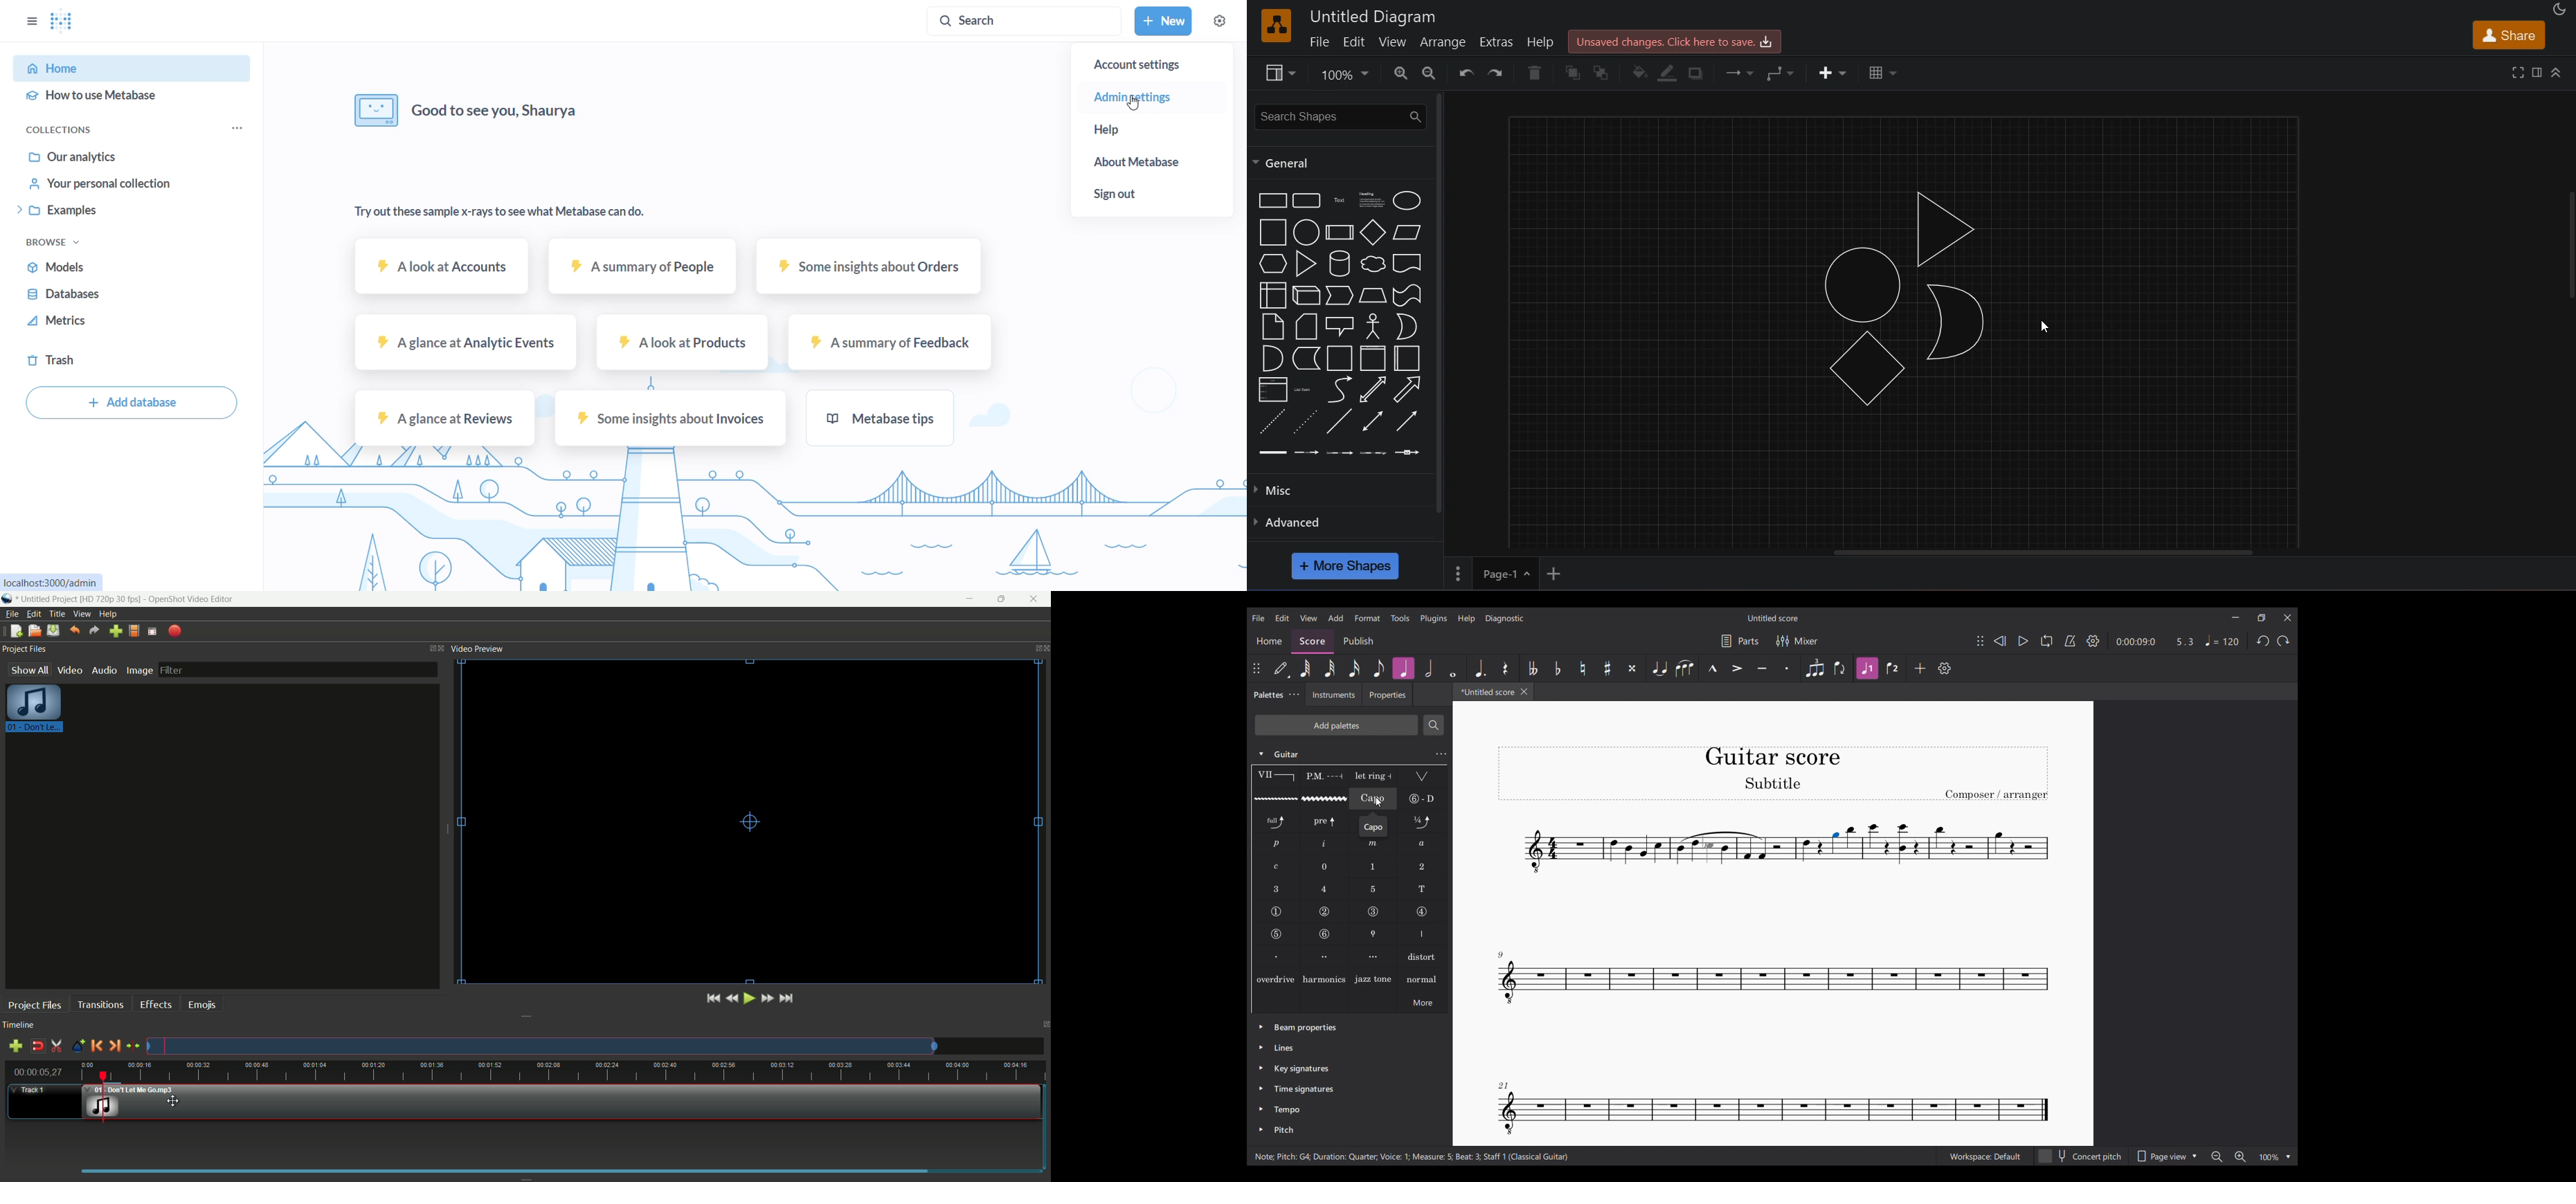 The width and height of the screenshot is (2576, 1204). What do you see at coordinates (77, 1046) in the screenshot?
I see `create marker` at bounding box center [77, 1046].